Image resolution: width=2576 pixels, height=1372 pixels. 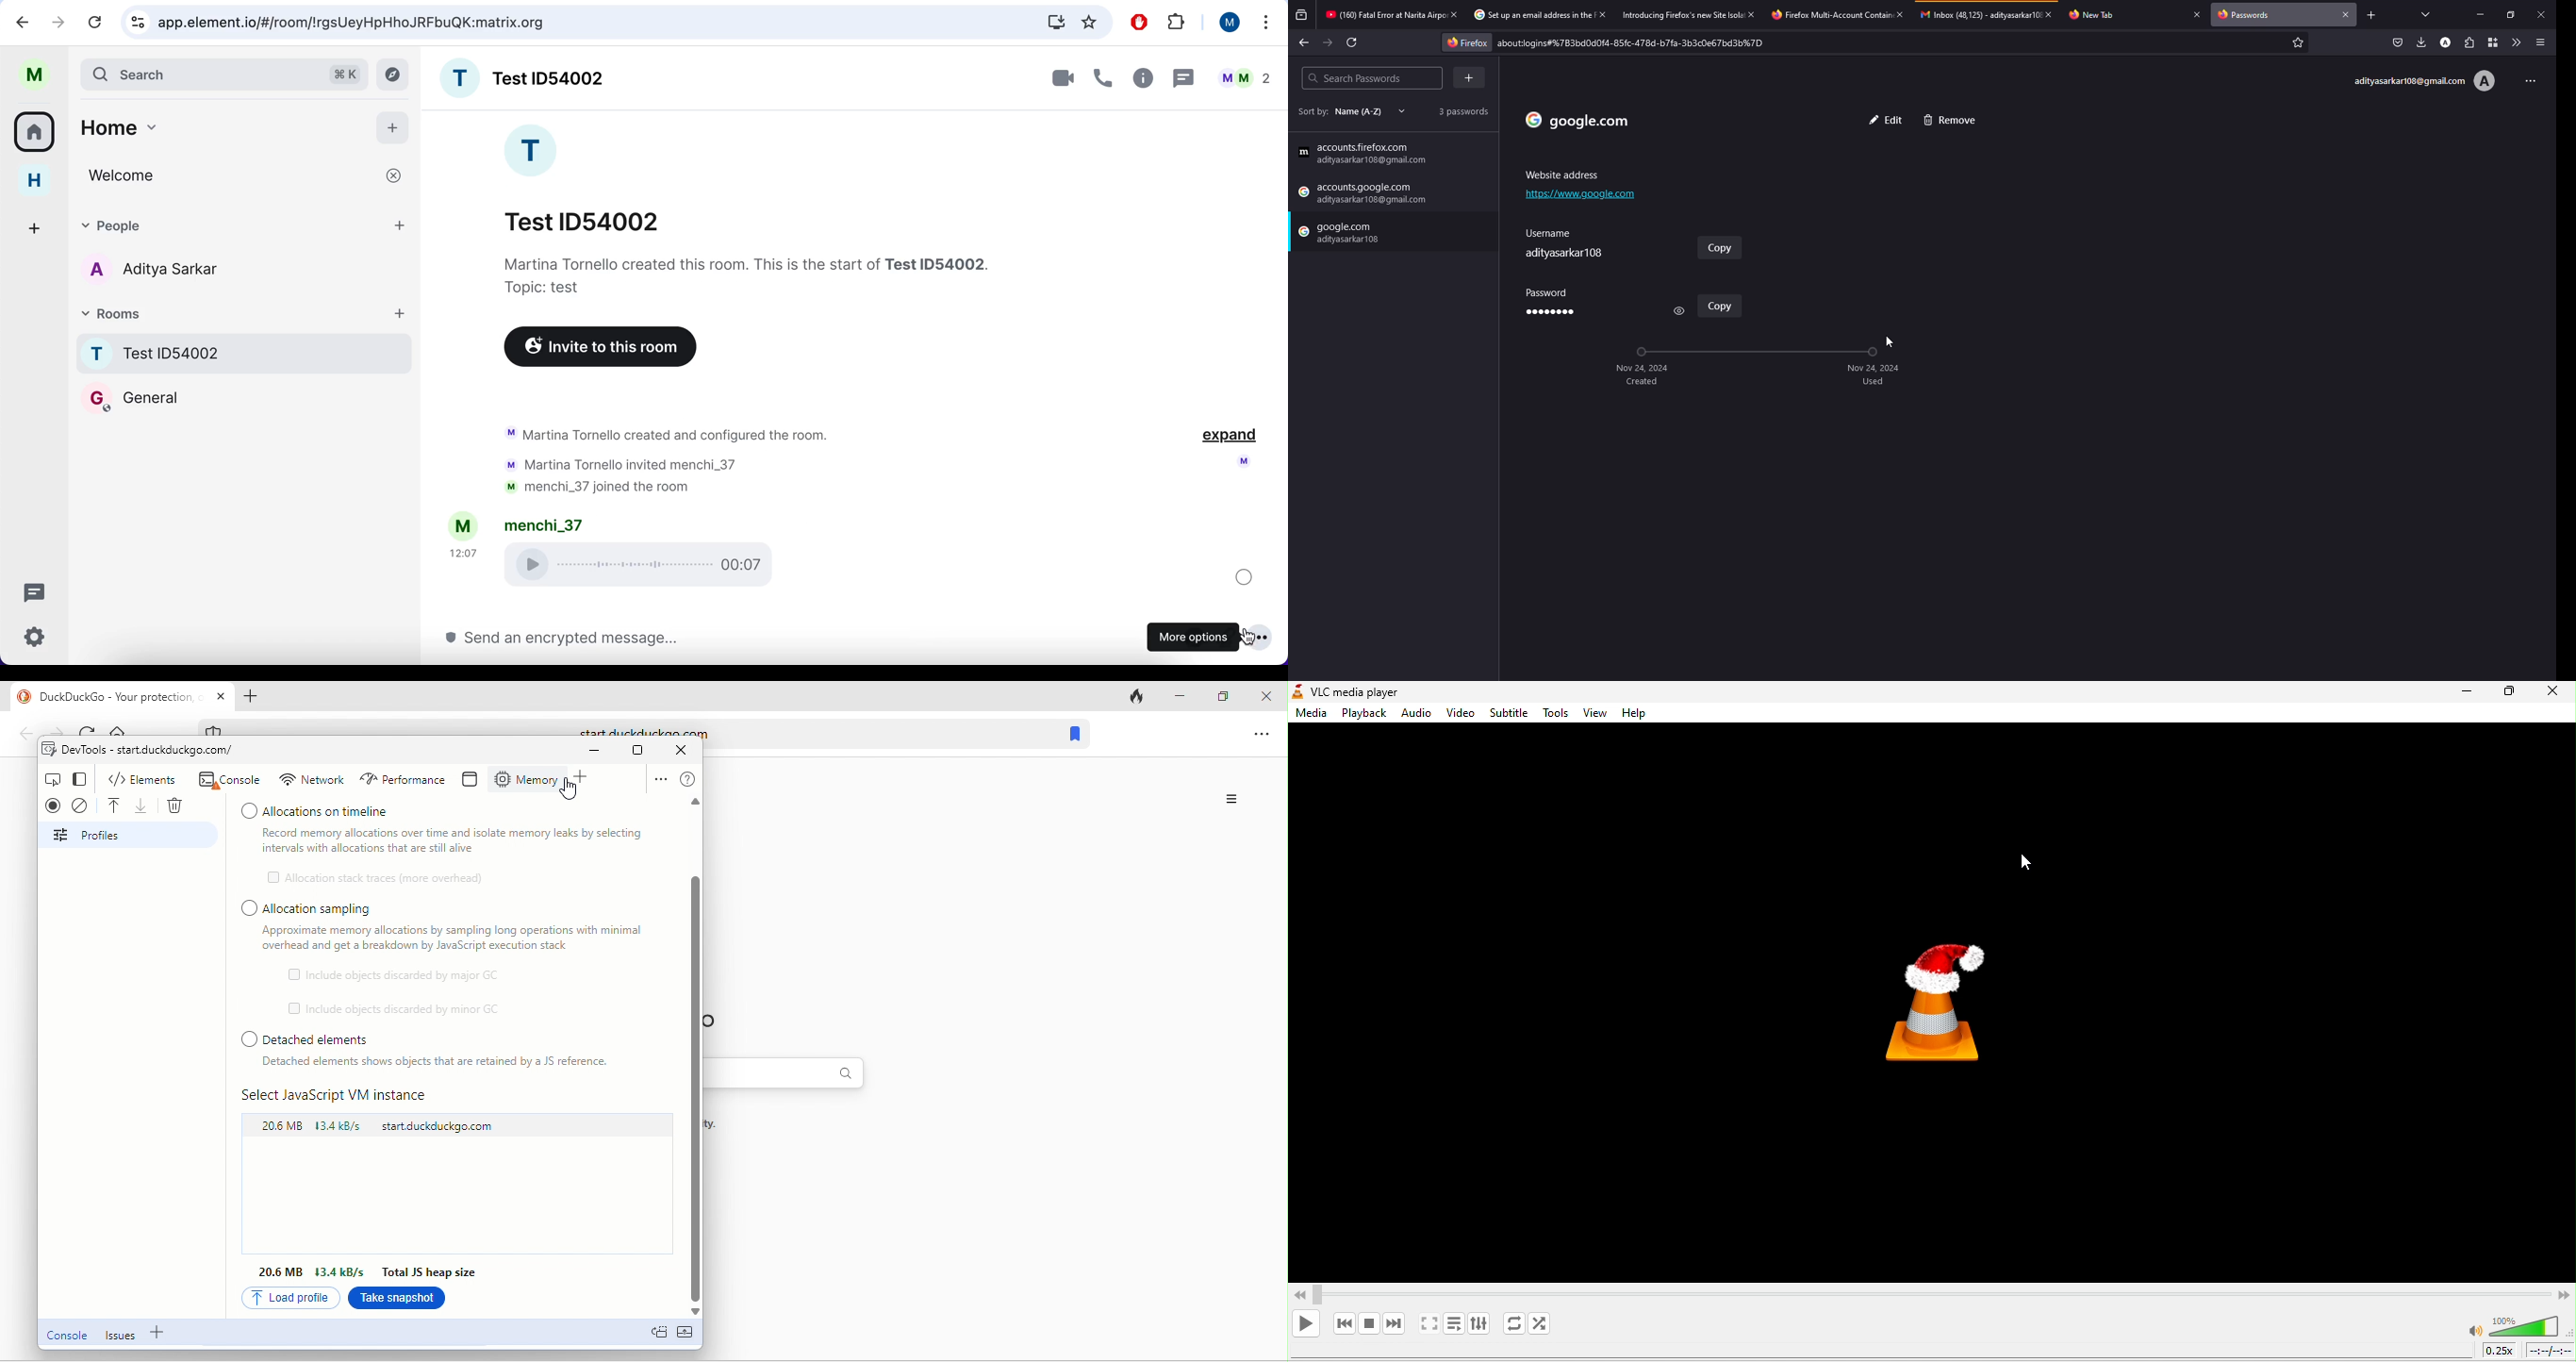 What do you see at coordinates (1932, 1296) in the screenshot?
I see `Video Scrollbar` at bounding box center [1932, 1296].